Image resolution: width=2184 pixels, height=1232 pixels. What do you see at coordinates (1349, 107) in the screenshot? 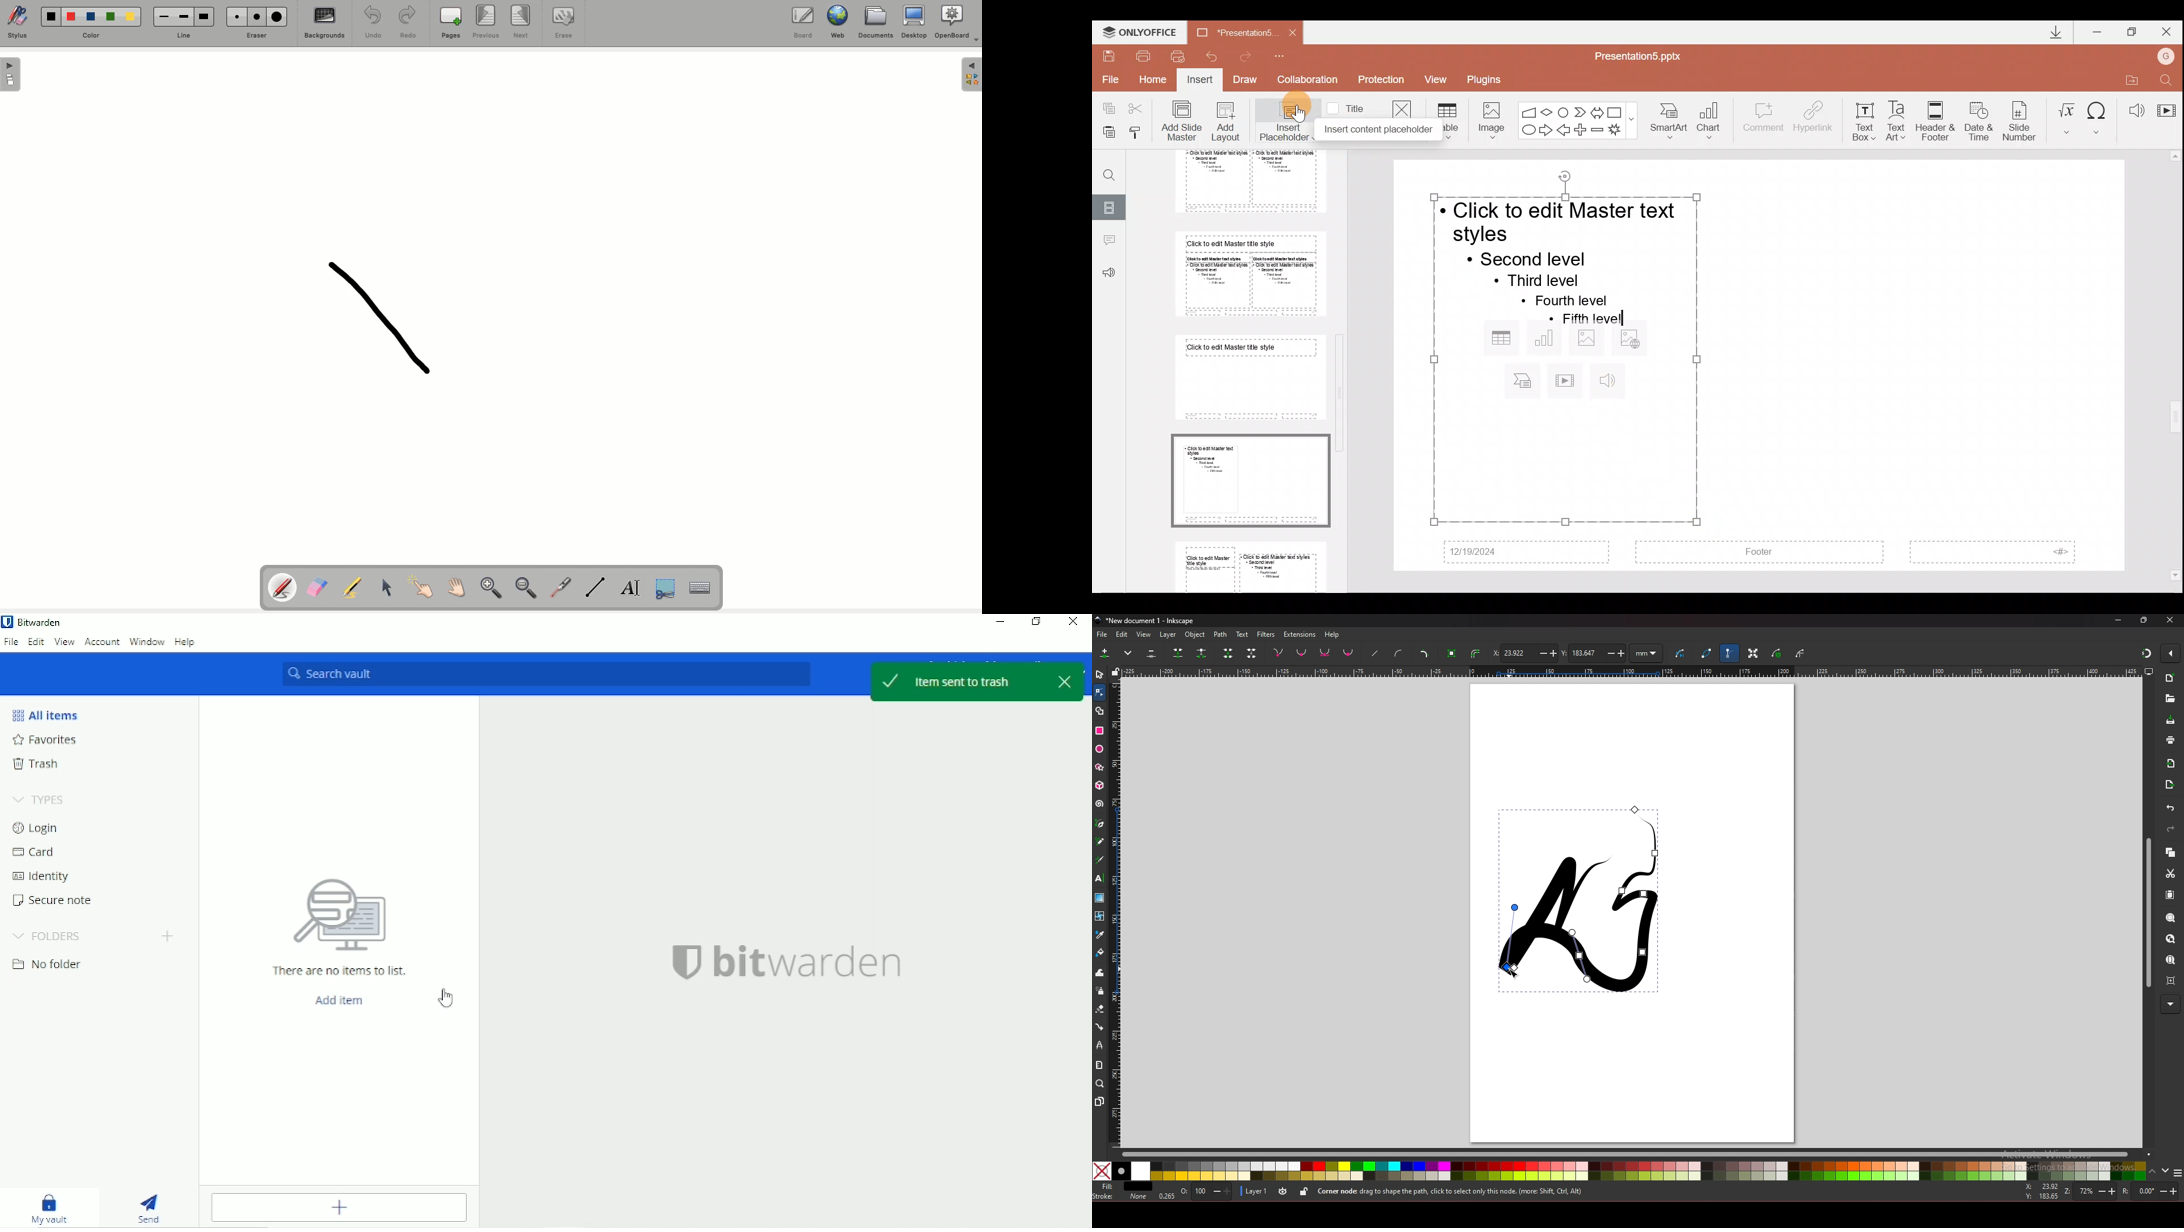
I see `Title` at bounding box center [1349, 107].